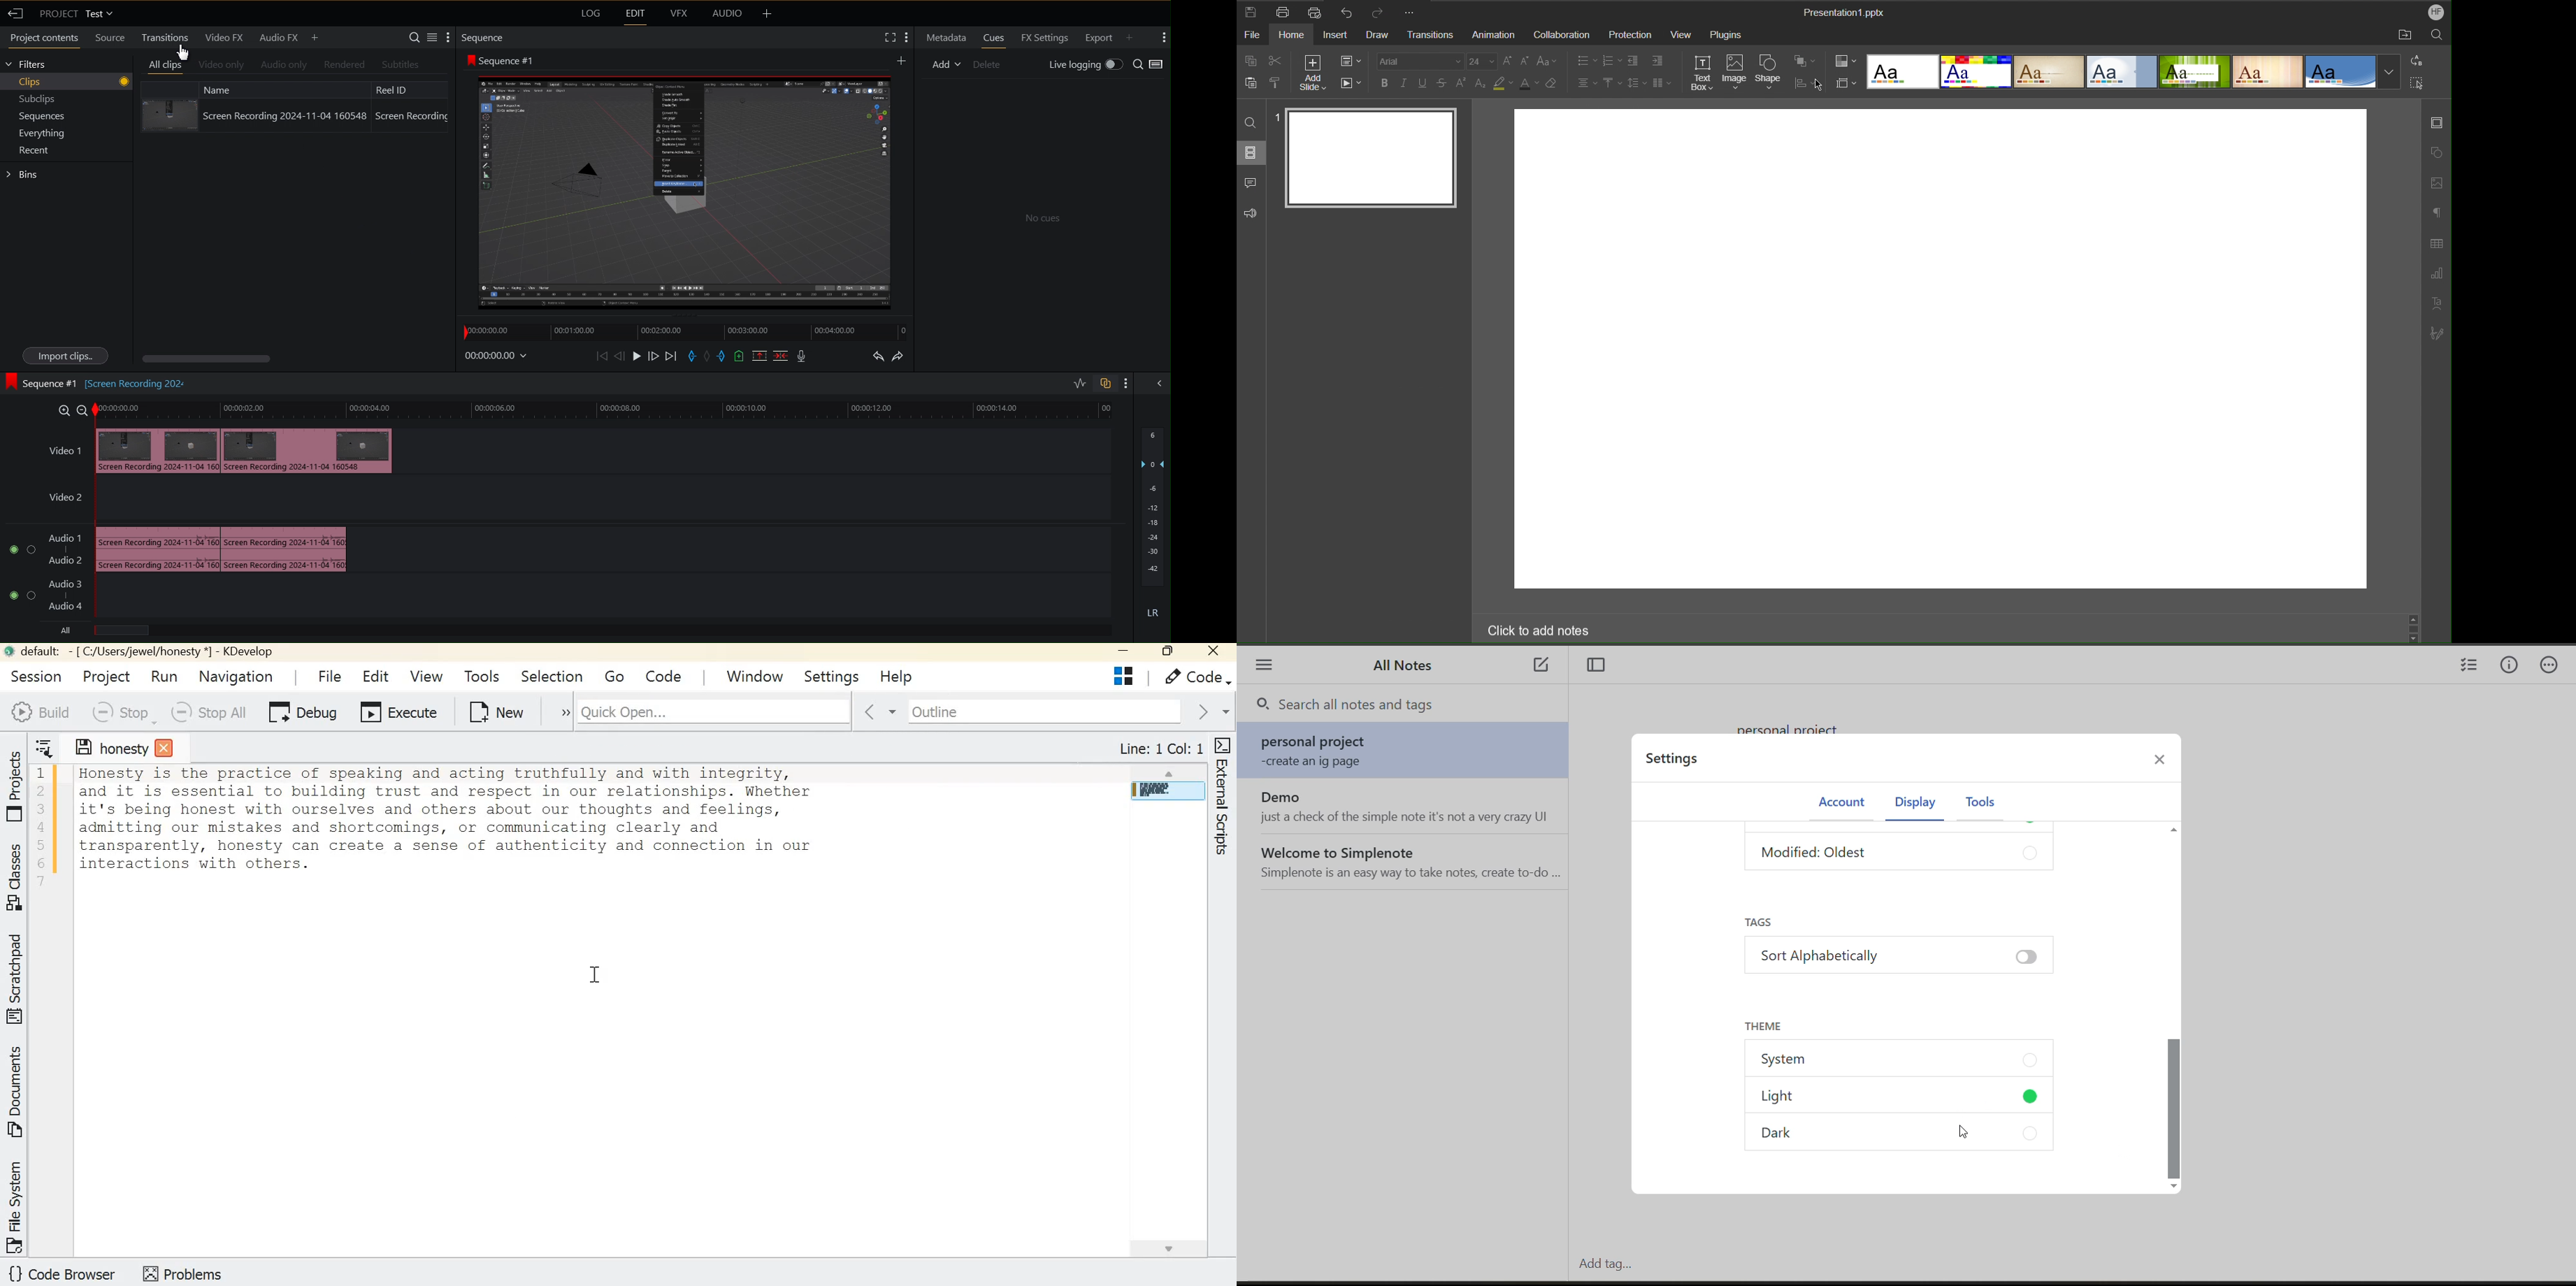  I want to click on Text Color, so click(1528, 84).